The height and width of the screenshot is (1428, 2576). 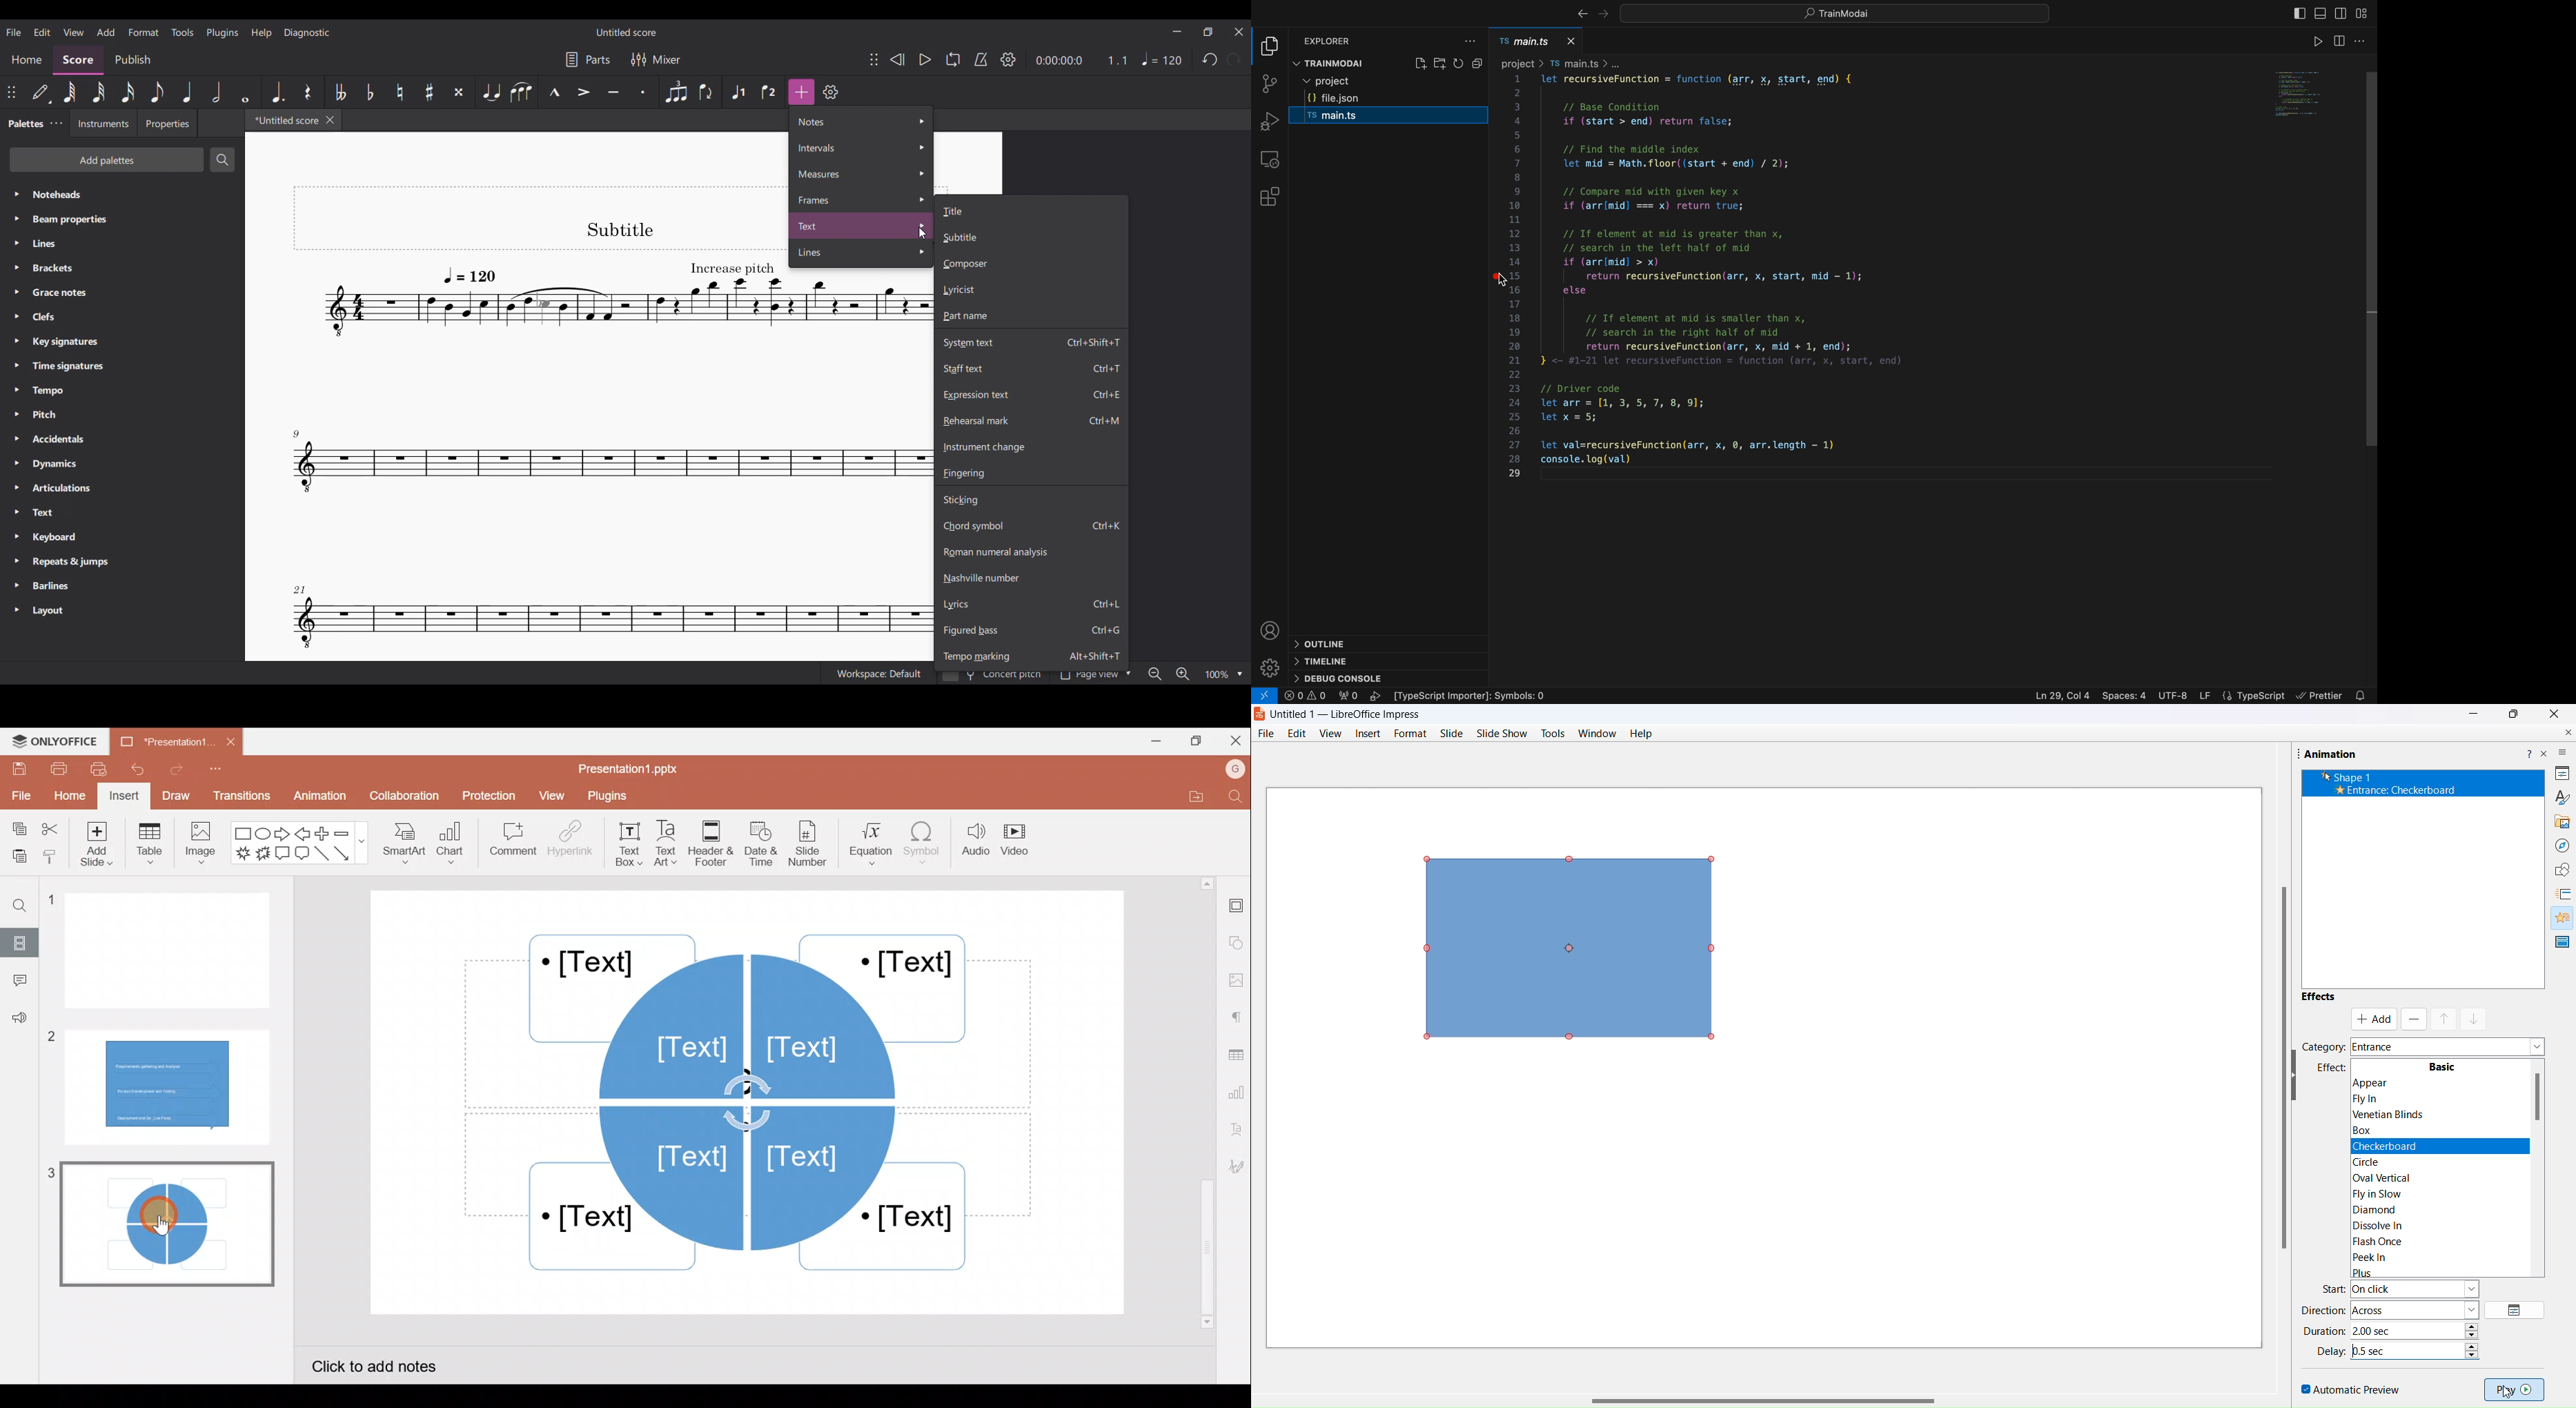 I want to click on UTF-8, so click(x=2174, y=694).